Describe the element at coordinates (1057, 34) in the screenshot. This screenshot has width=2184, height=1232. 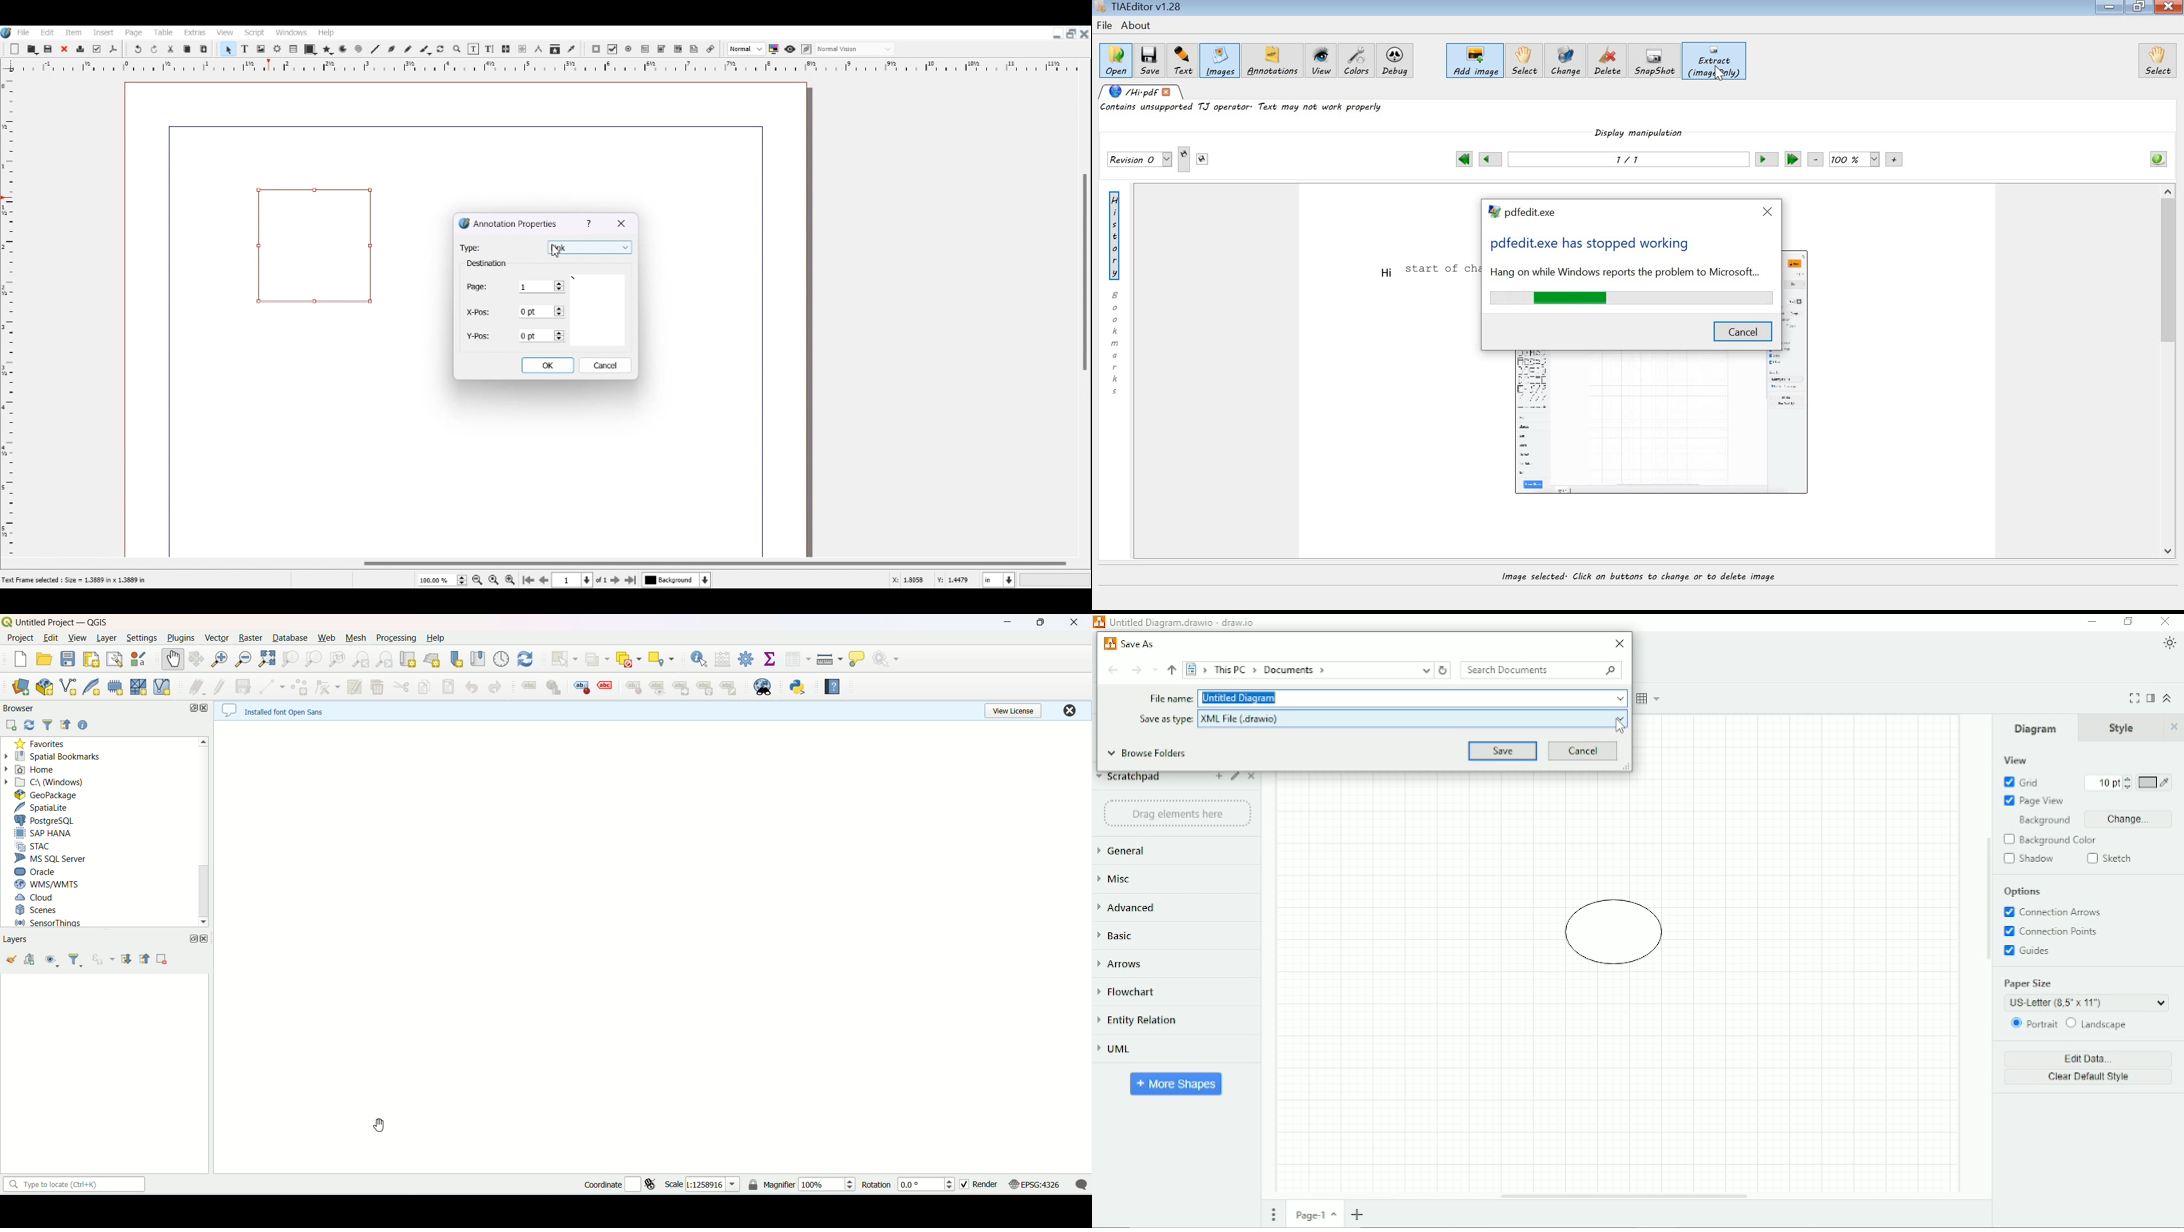
I see `Minimize` at that location.